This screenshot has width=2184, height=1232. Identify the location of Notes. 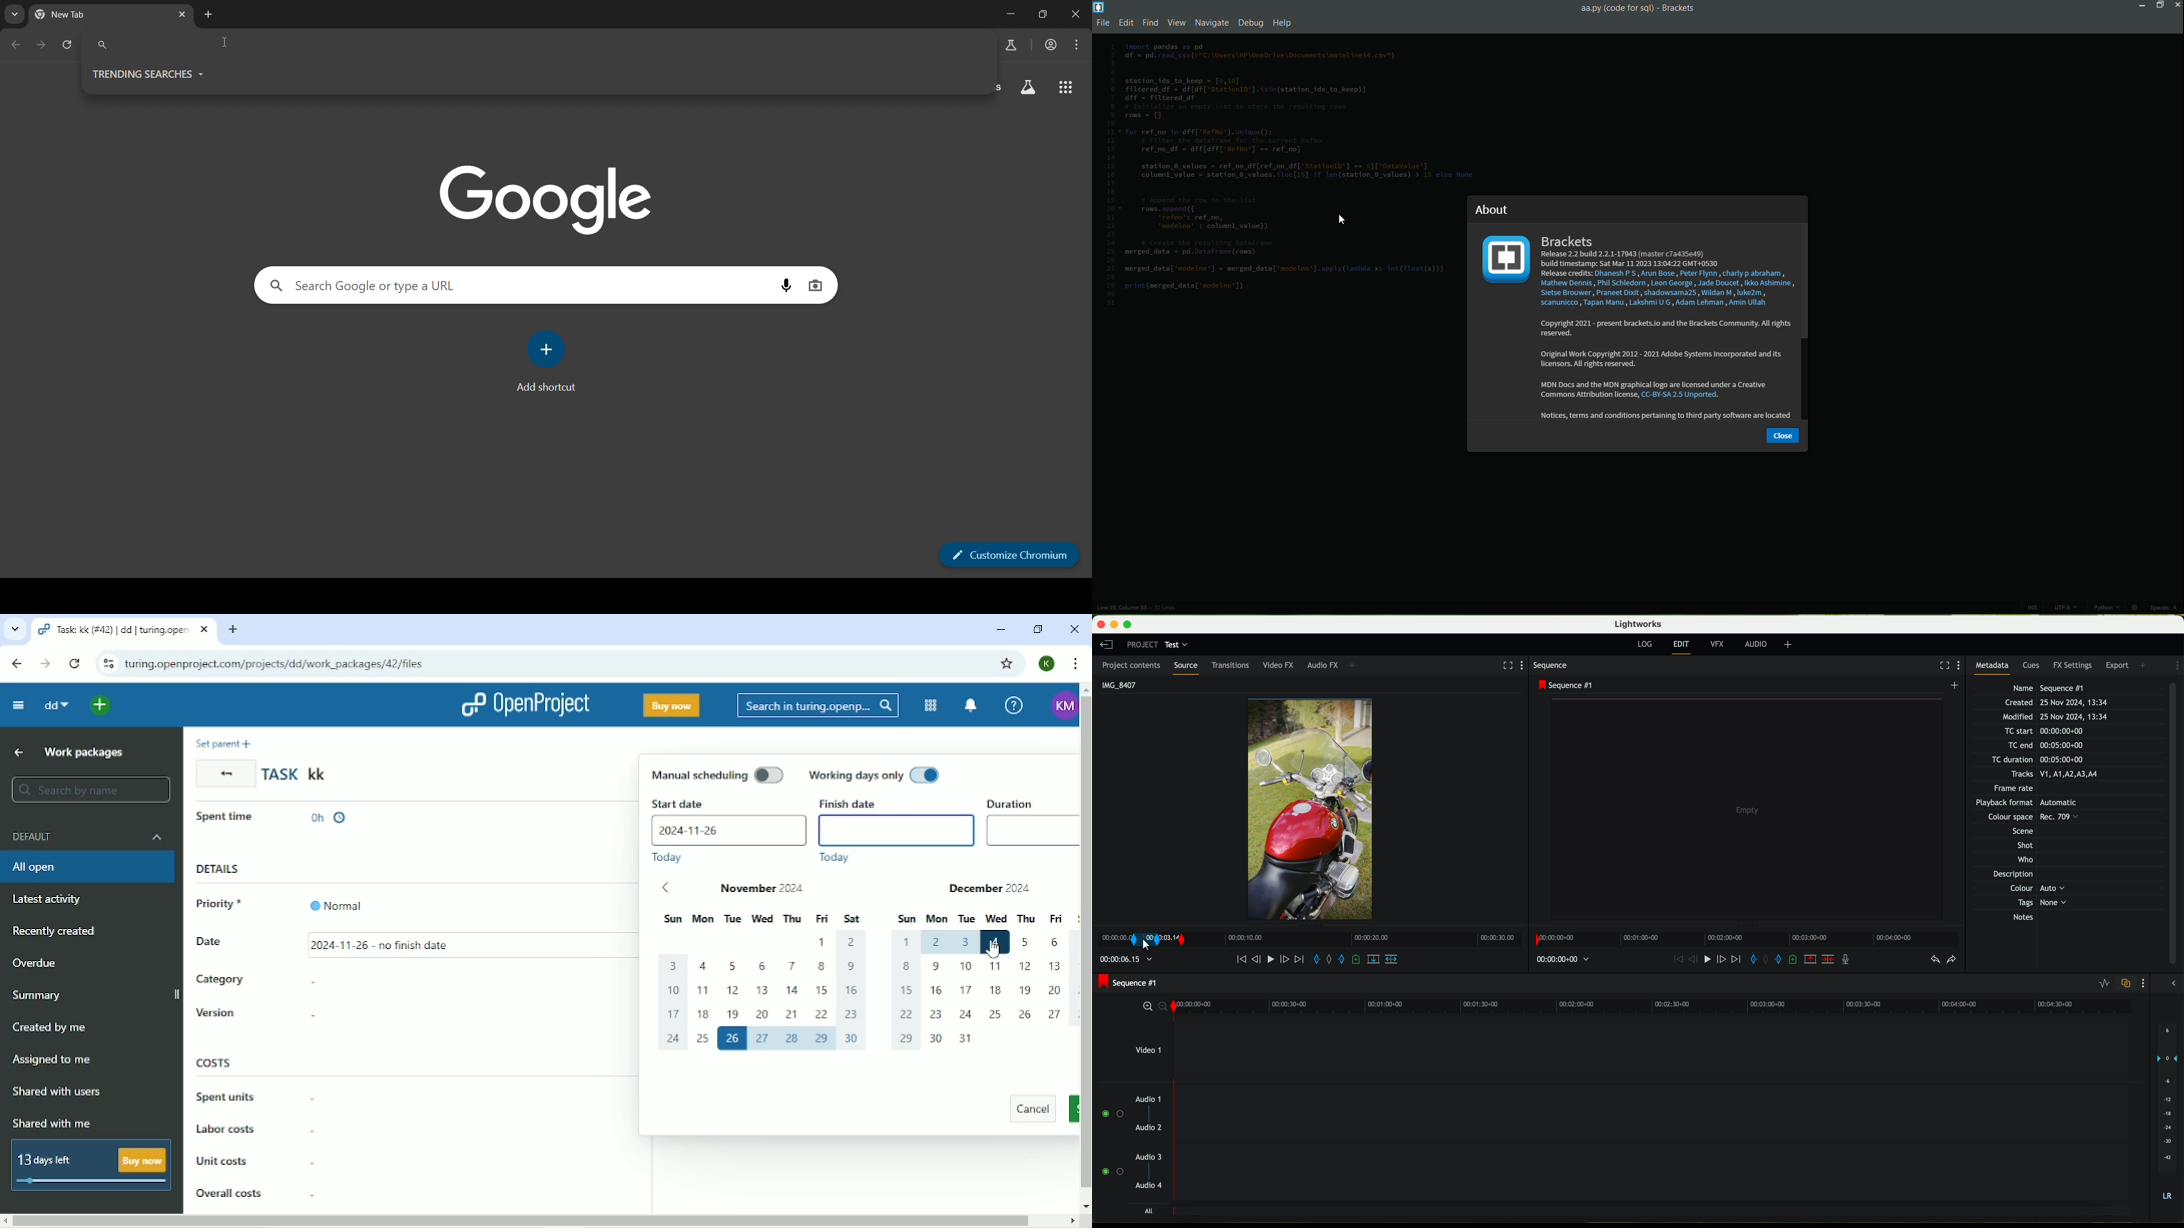
(2034, 918).